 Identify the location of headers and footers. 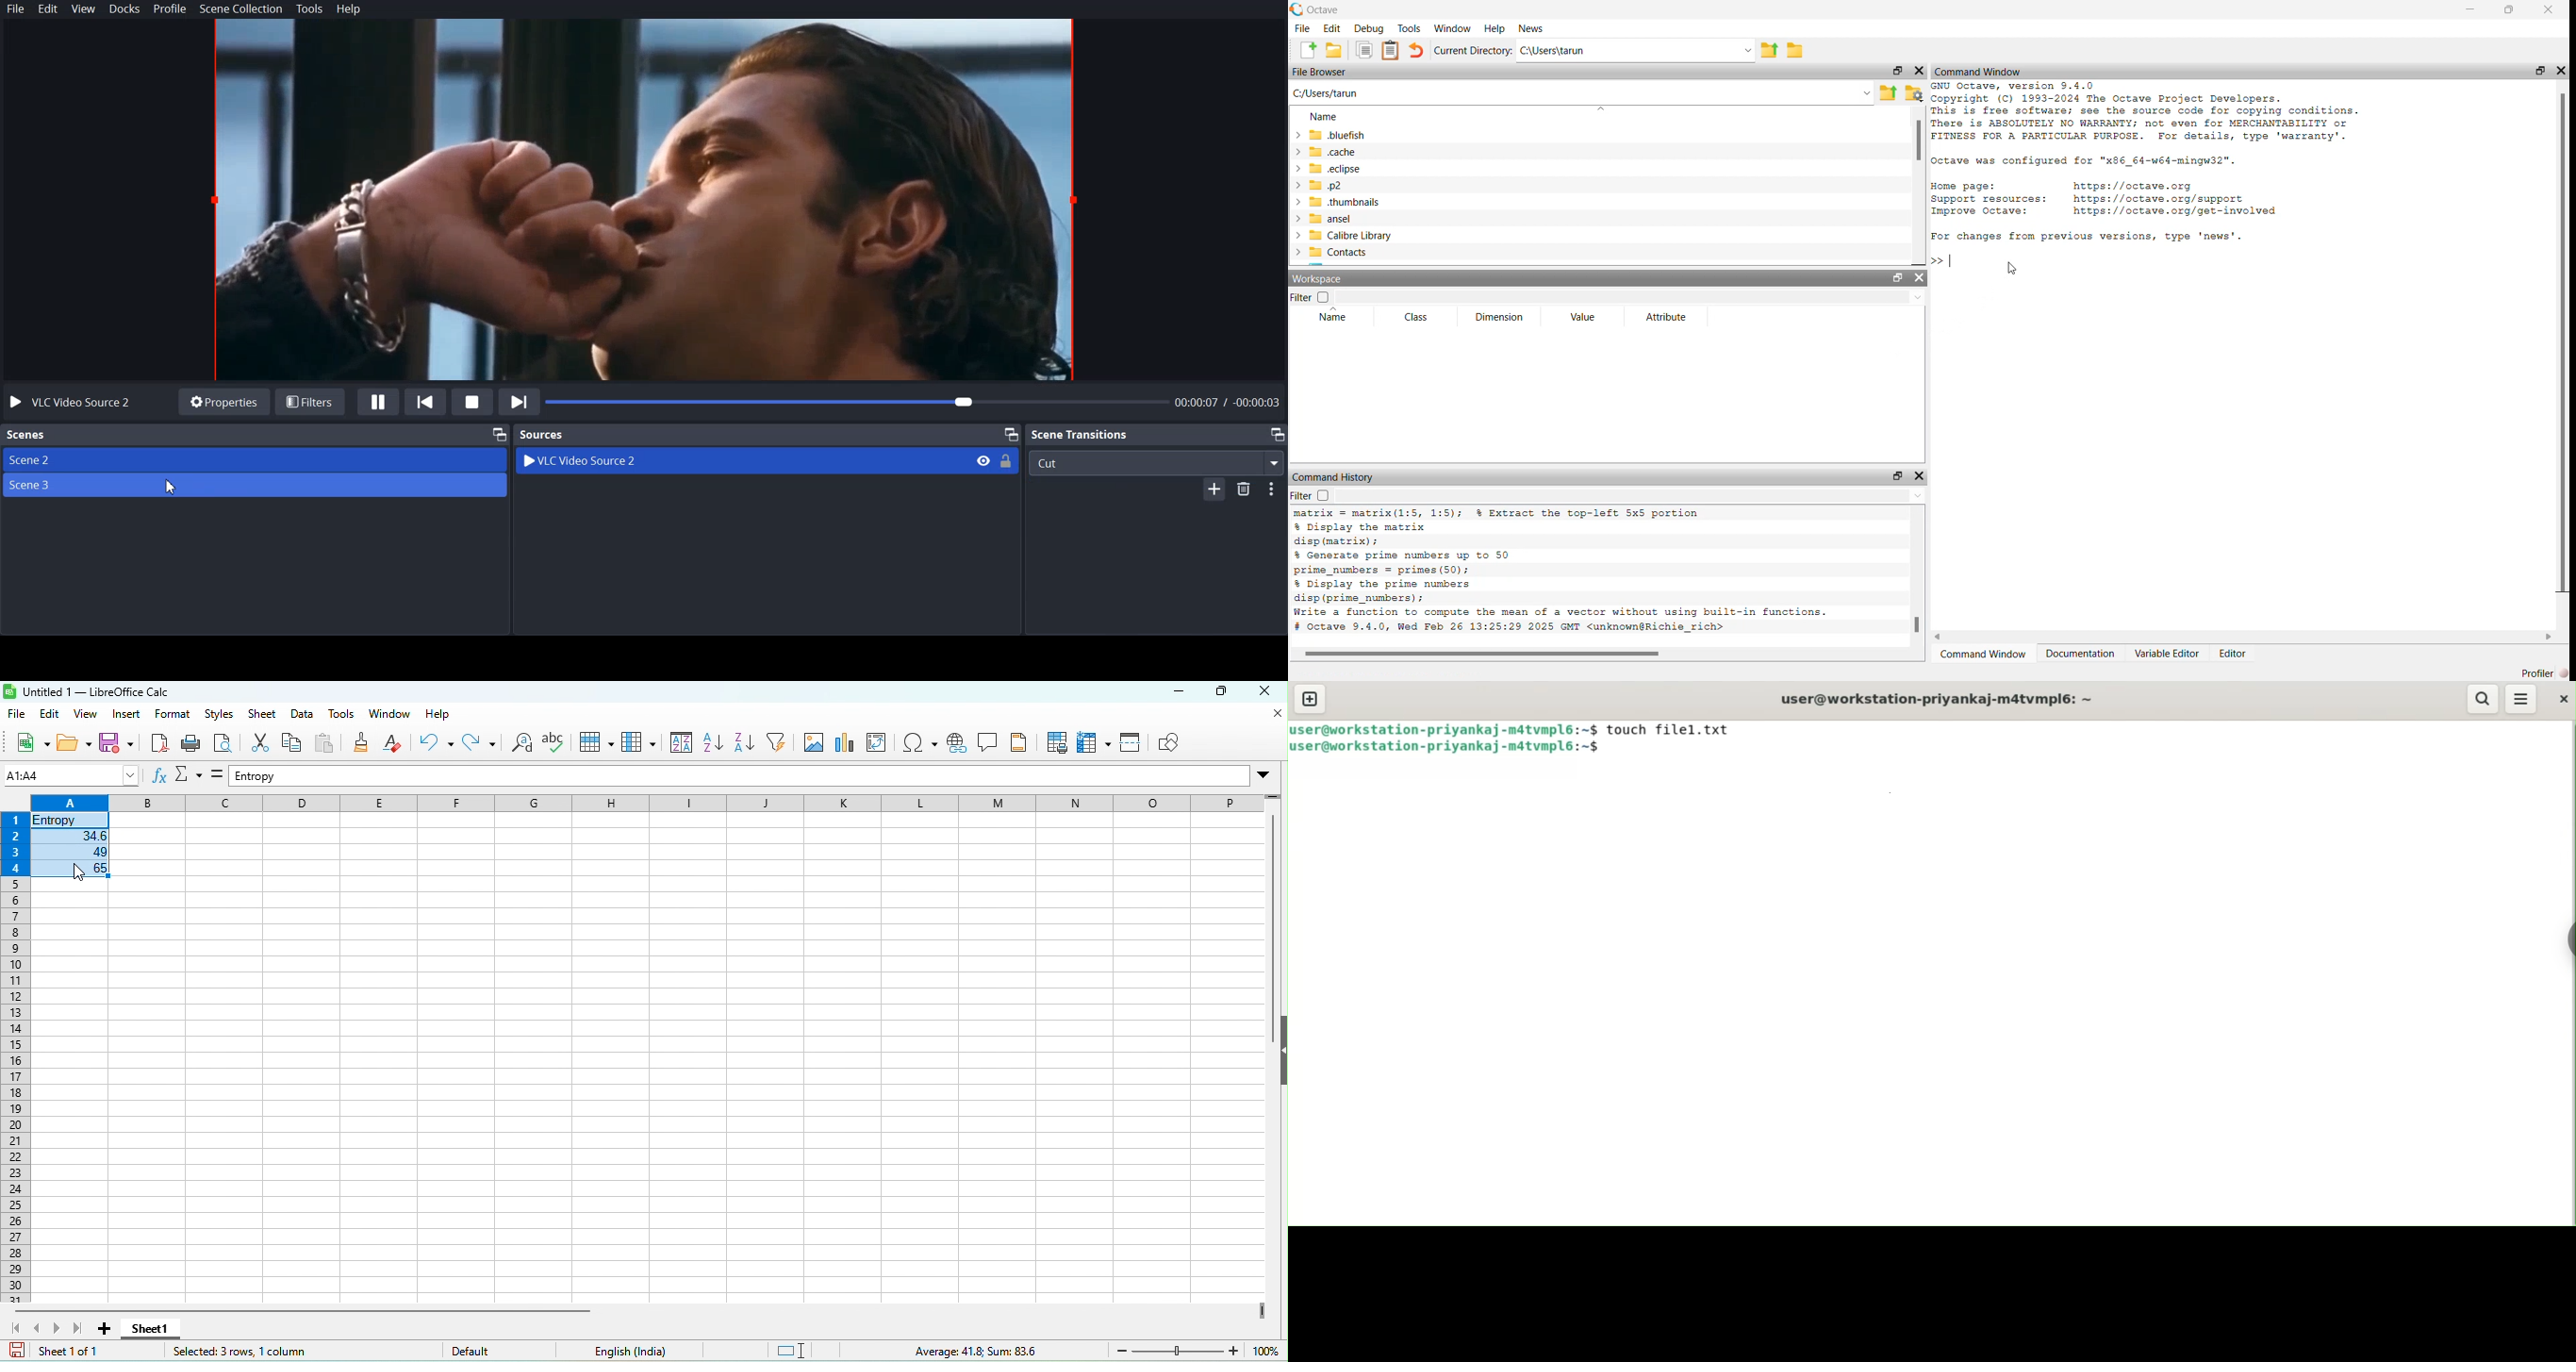
(1024, 744).